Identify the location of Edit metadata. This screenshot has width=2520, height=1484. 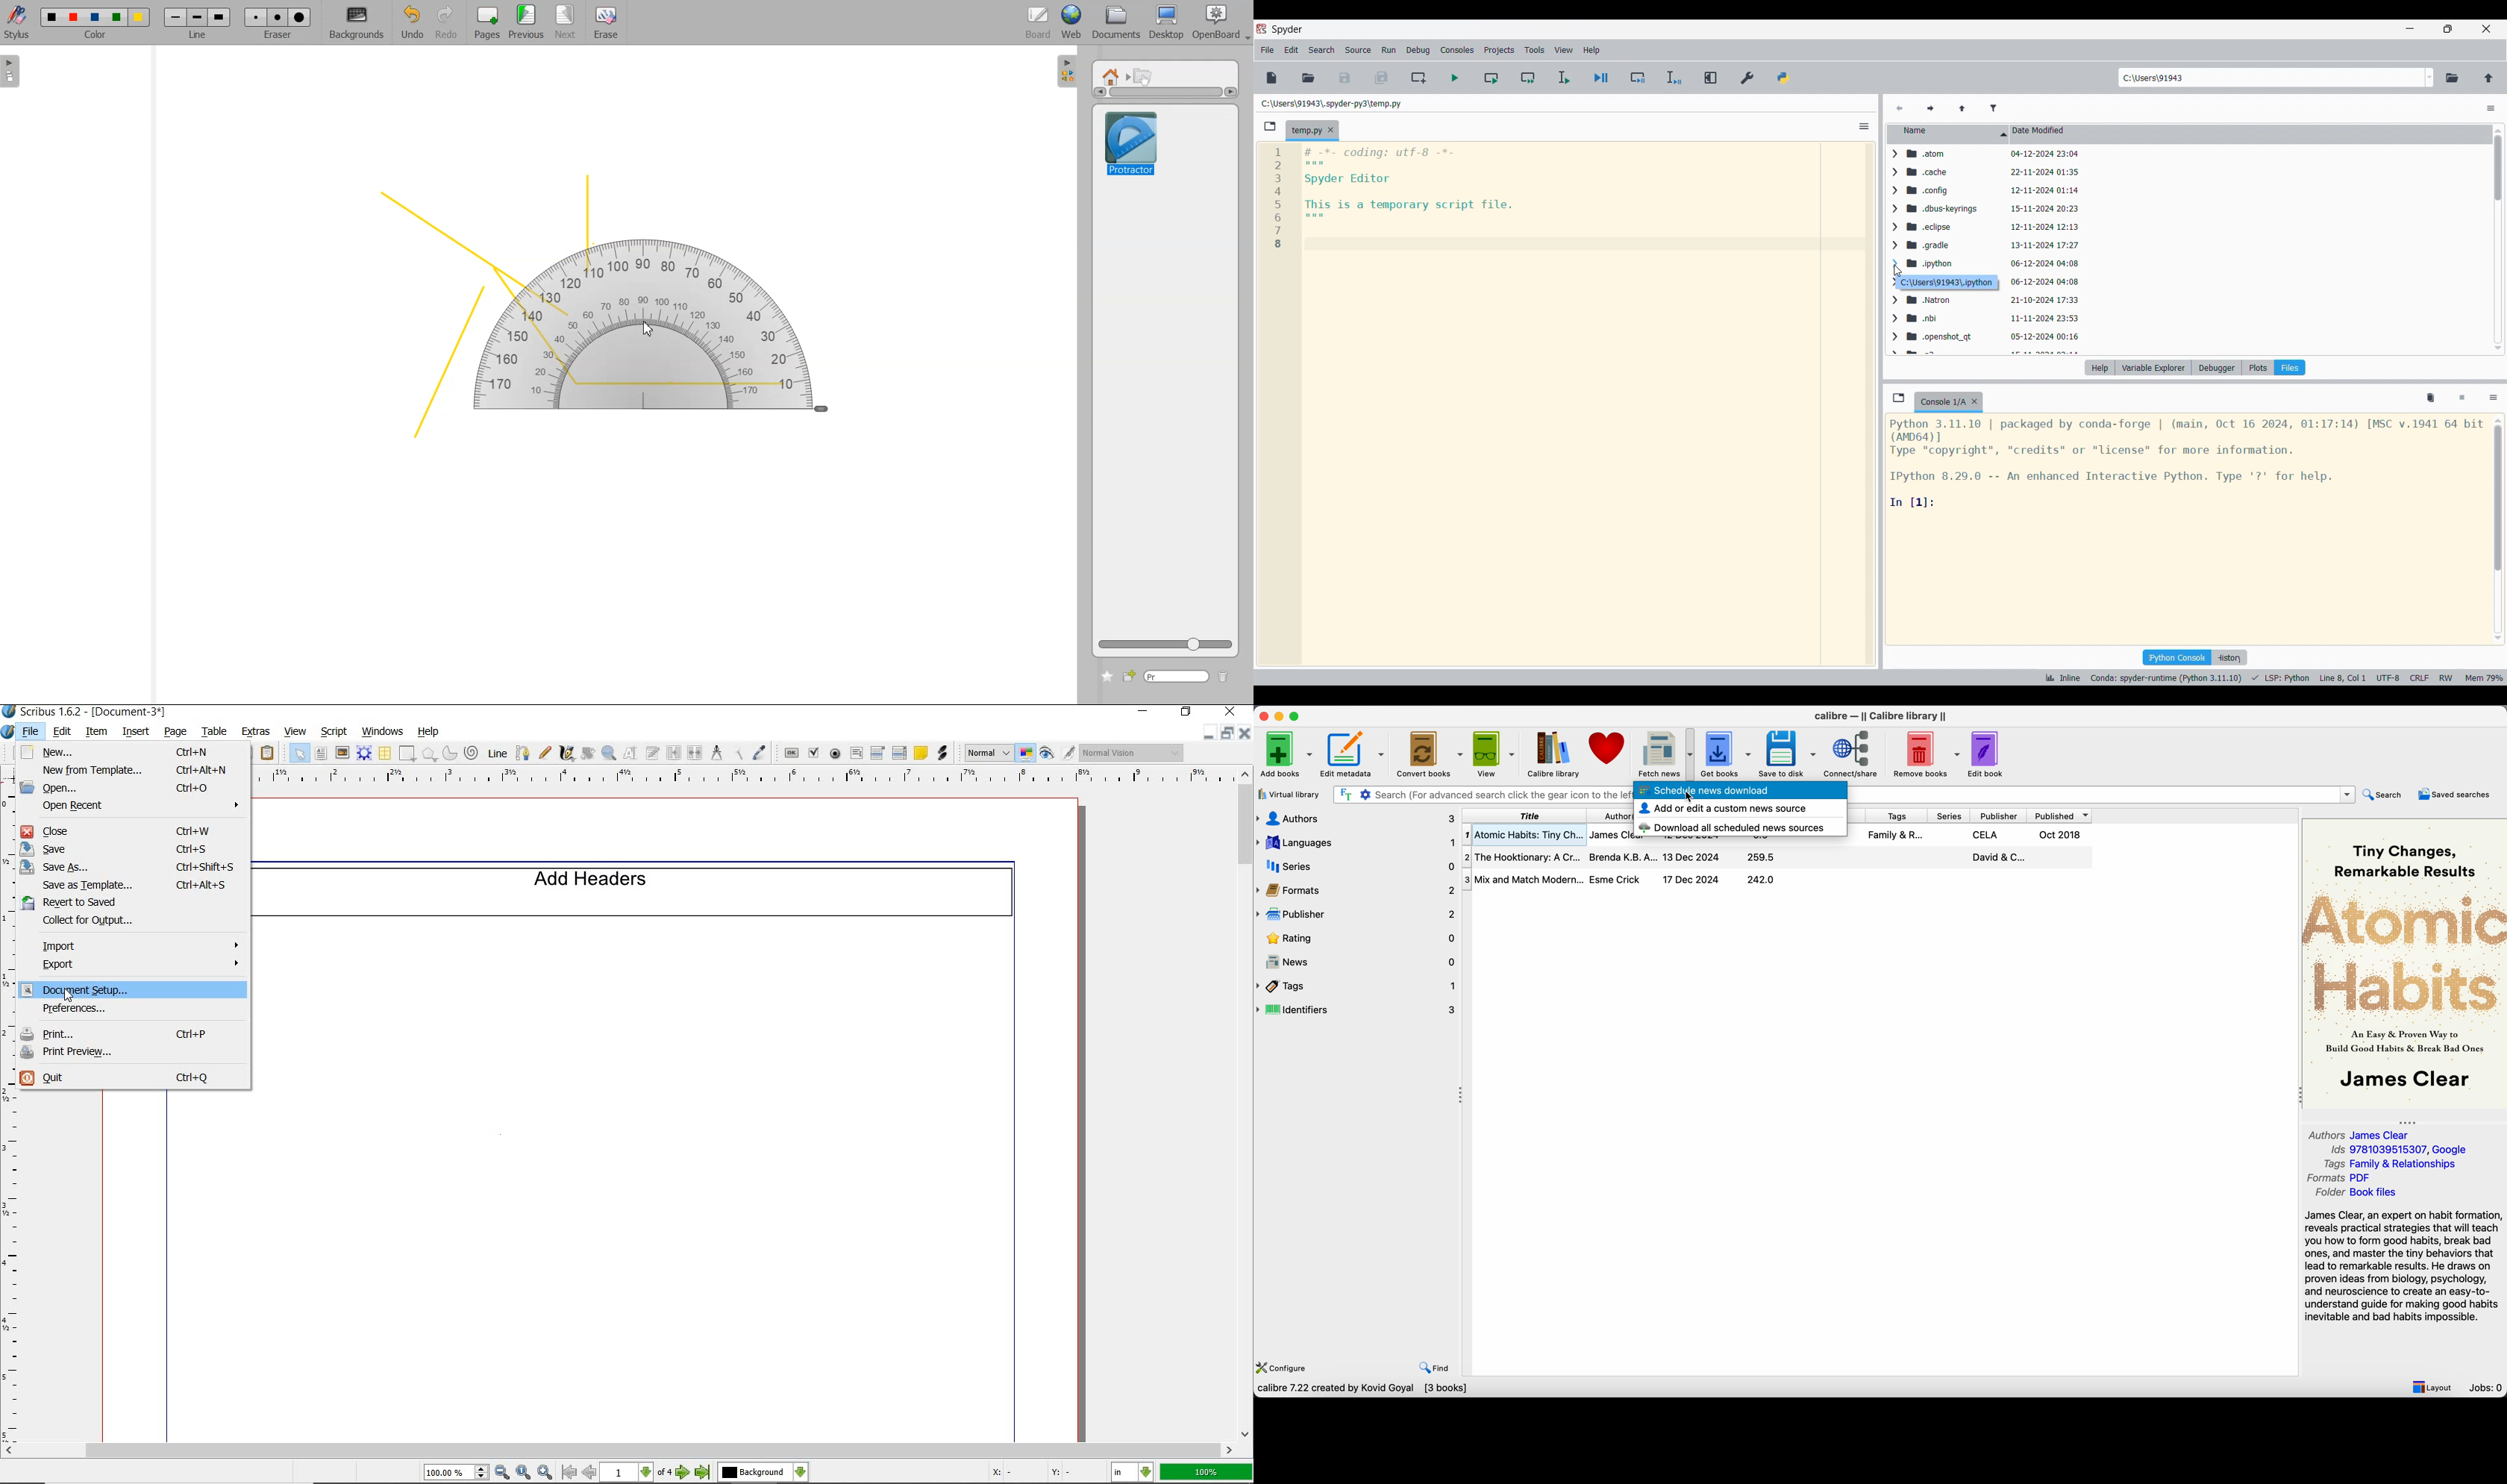
(1354, 754).